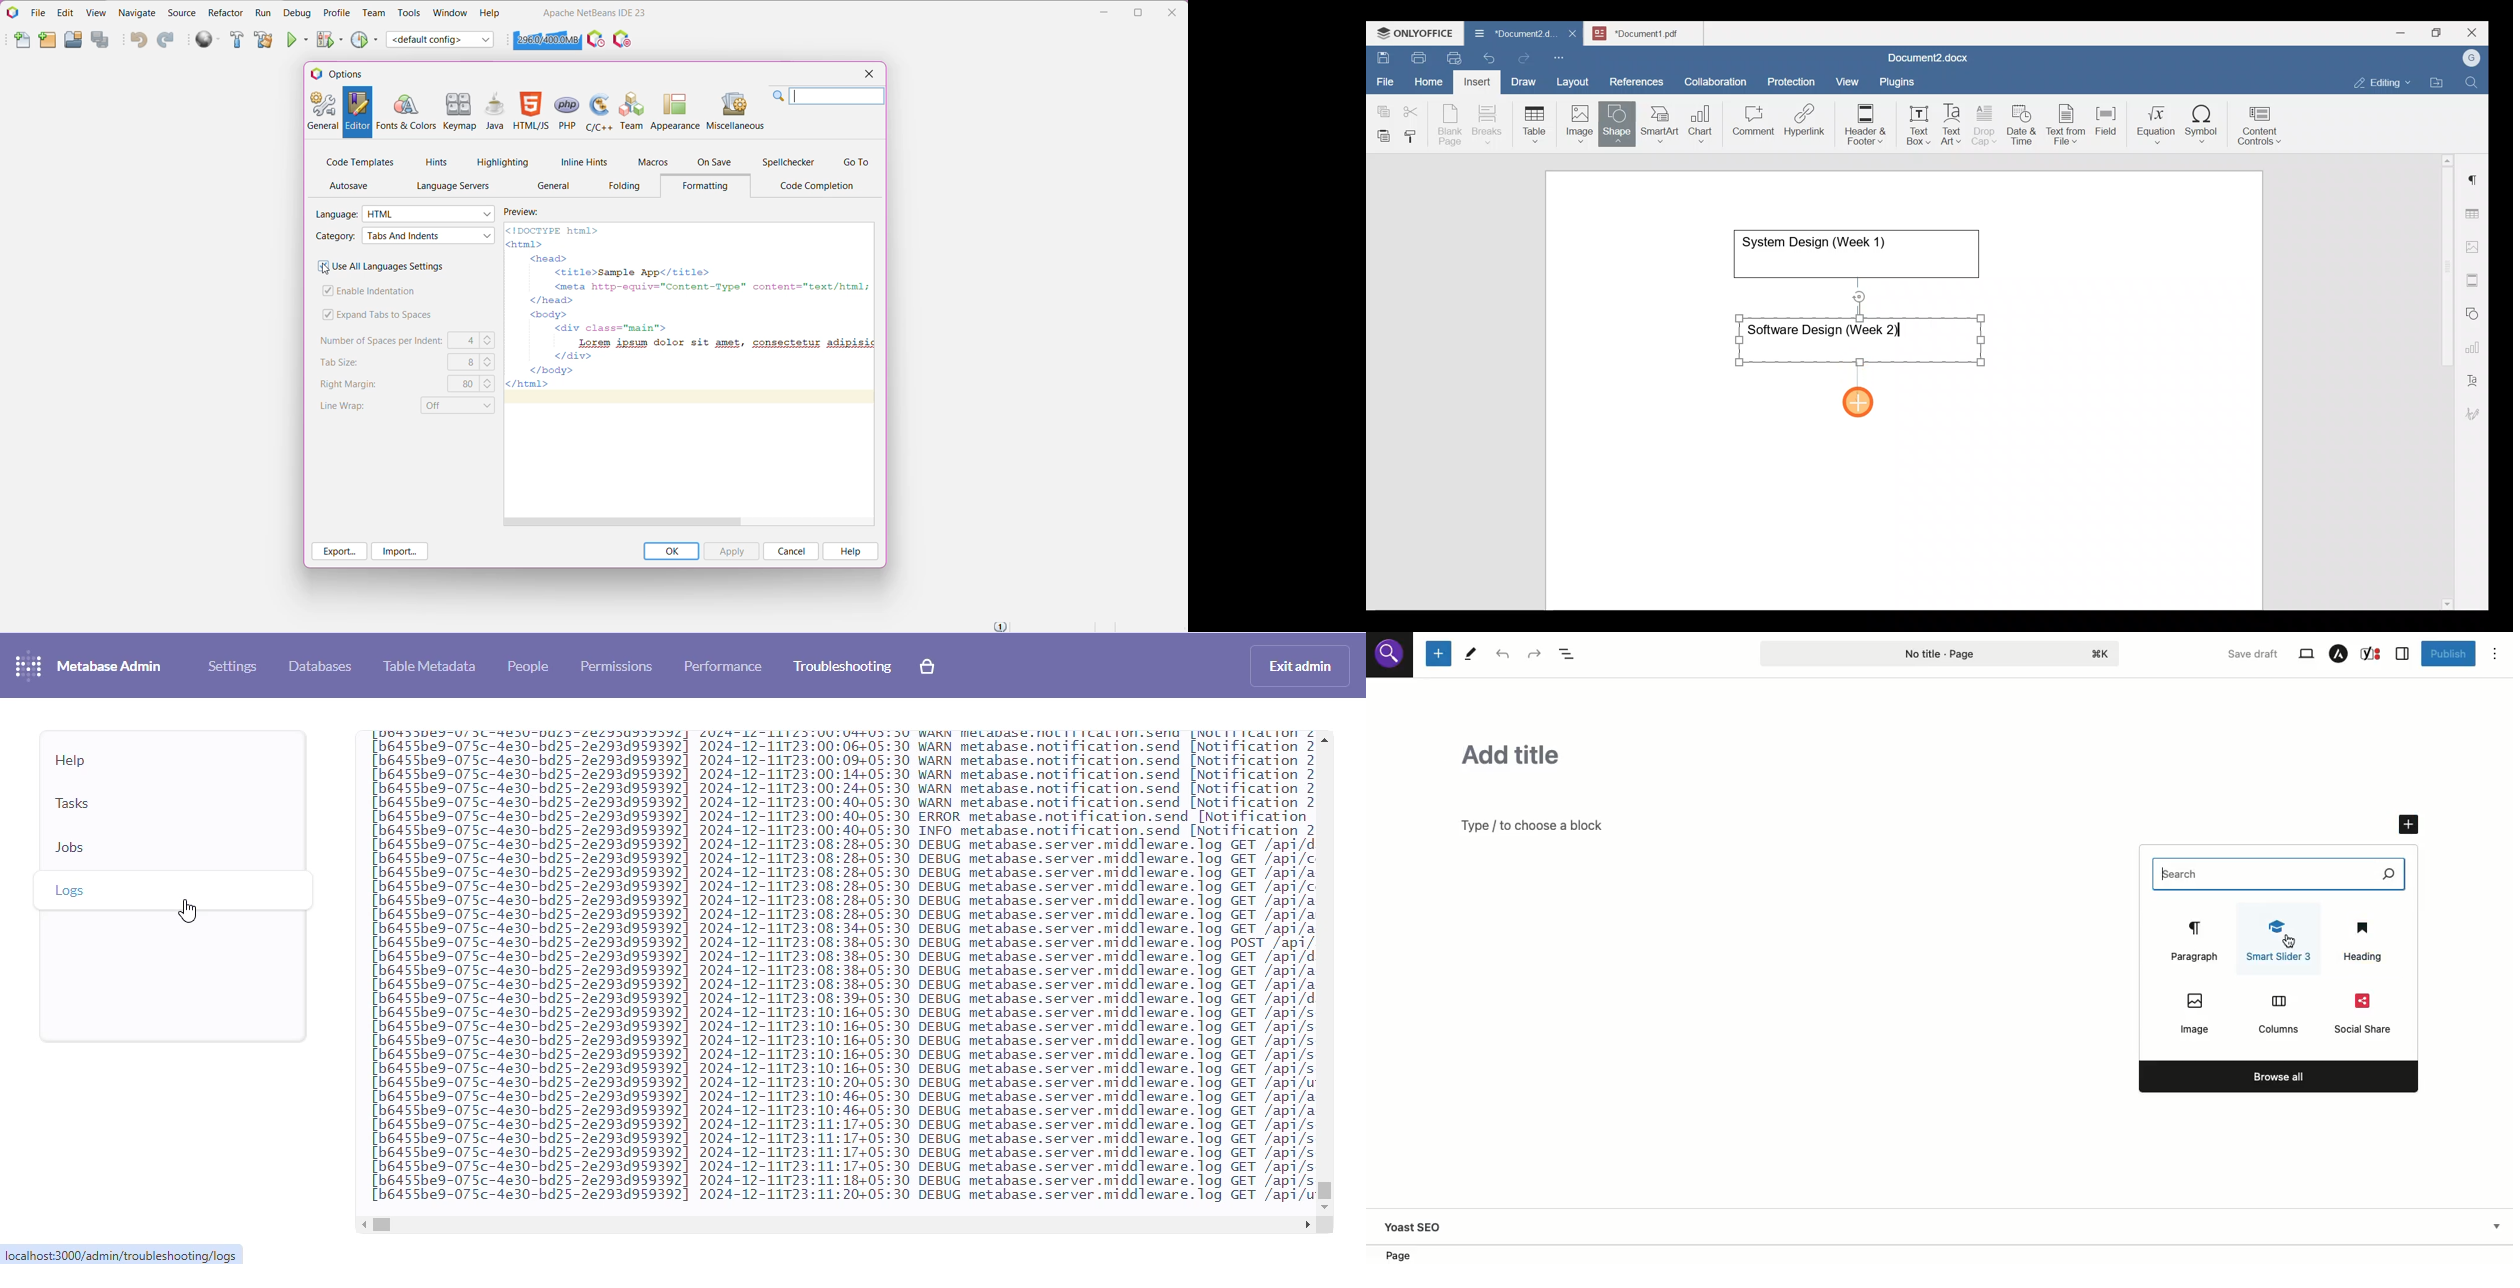 The height and width of the screenshot is (1288, 2520). What do you see at coordinates (1415, 133) in the screenshot?
I see `Copy style` at bounding box center [1415, 133].